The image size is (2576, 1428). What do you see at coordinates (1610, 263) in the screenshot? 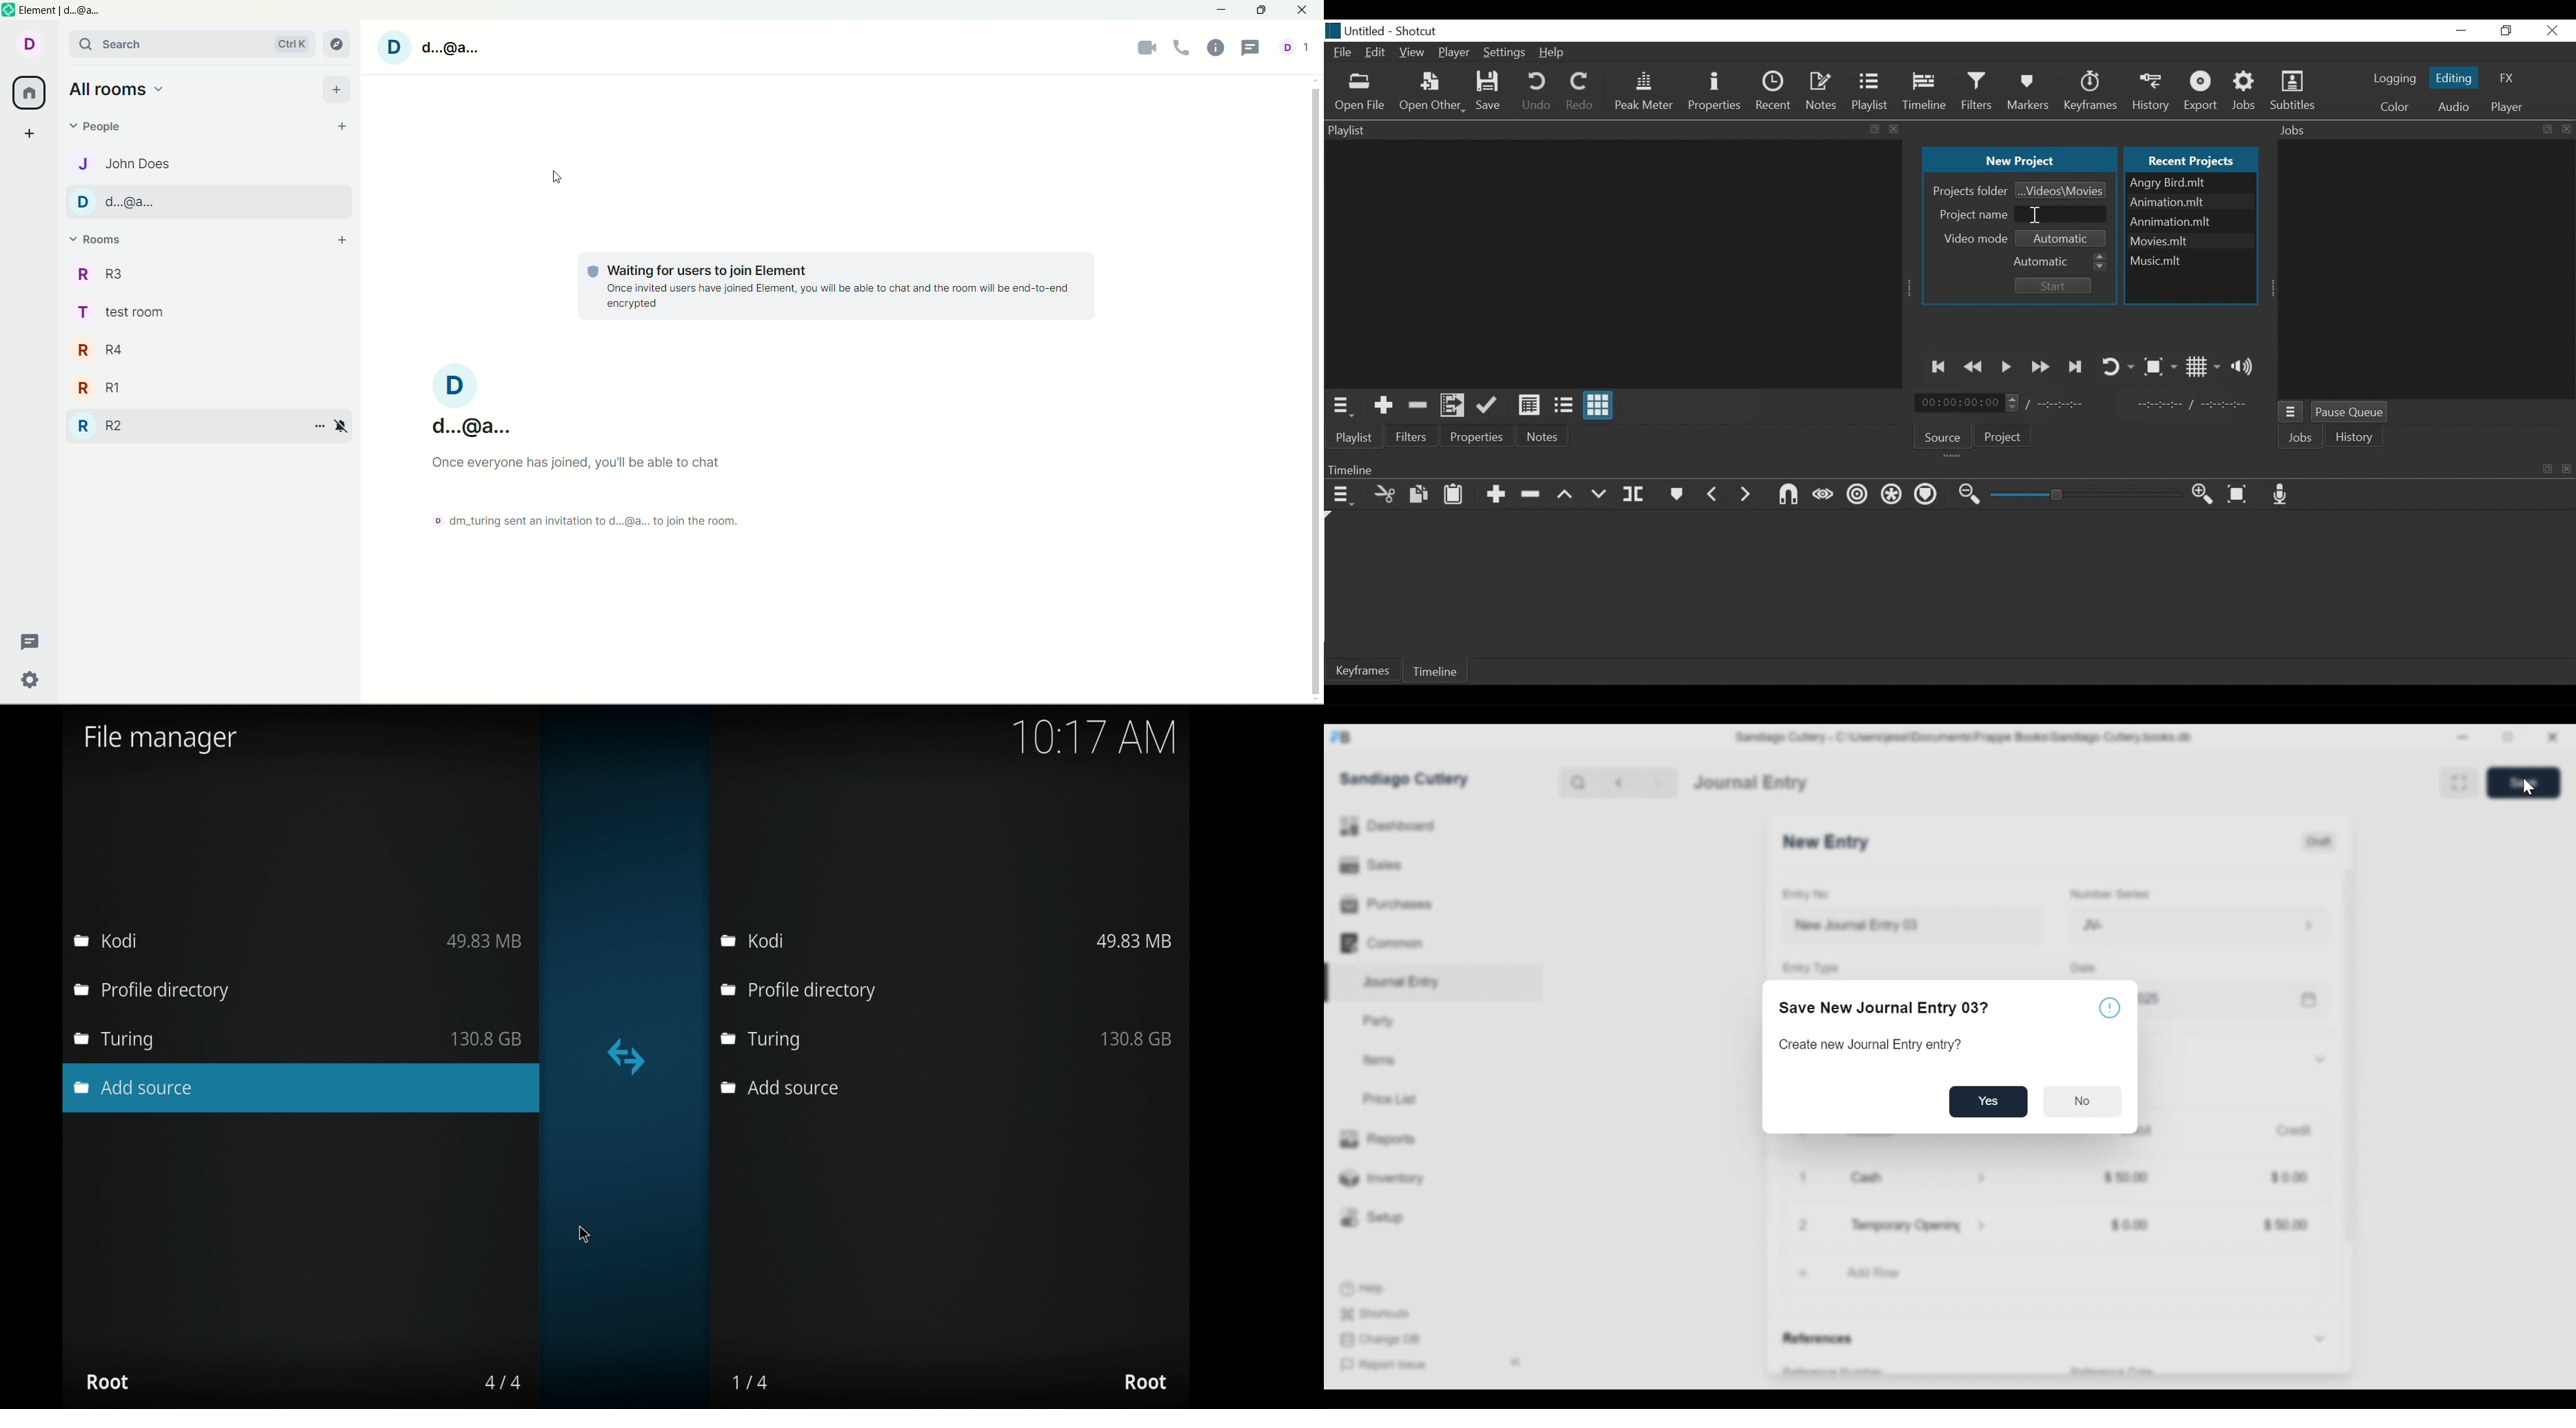
I see `Clip Thumbnail` at bounding box center [1610, 263].